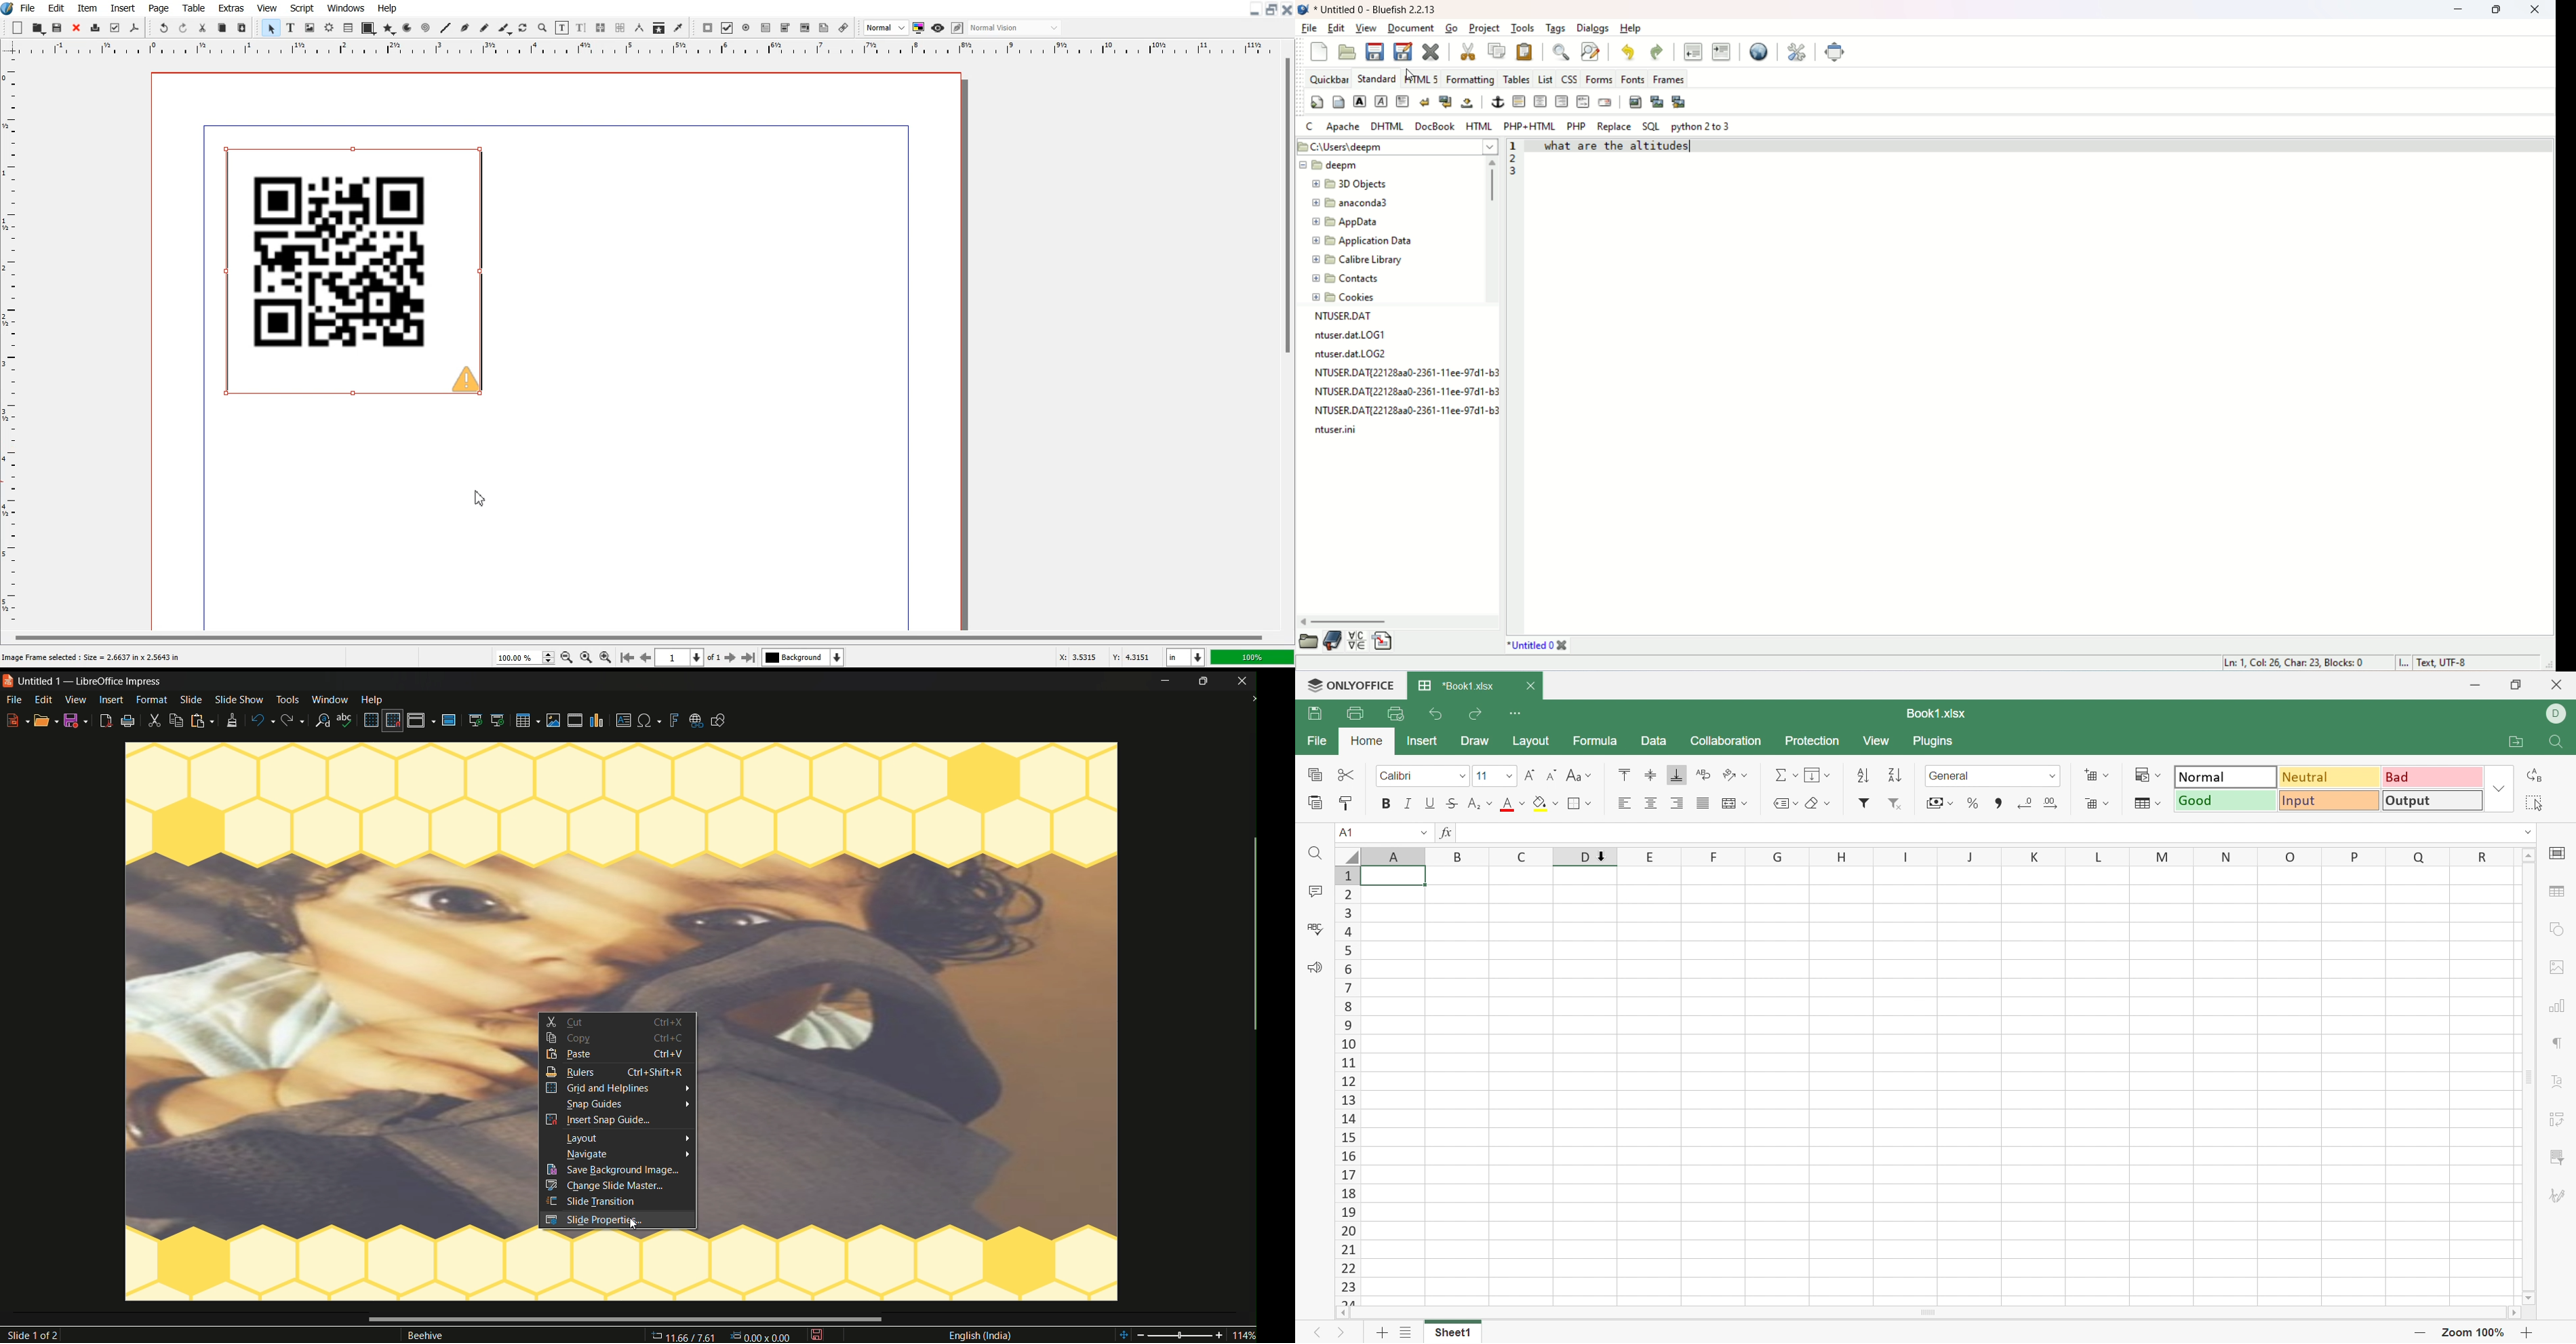 This screenshot has width=2576, height=1344. Describe the element at coordinates (2143, 805) in the screenshot. I see `Format as table template` at that location.